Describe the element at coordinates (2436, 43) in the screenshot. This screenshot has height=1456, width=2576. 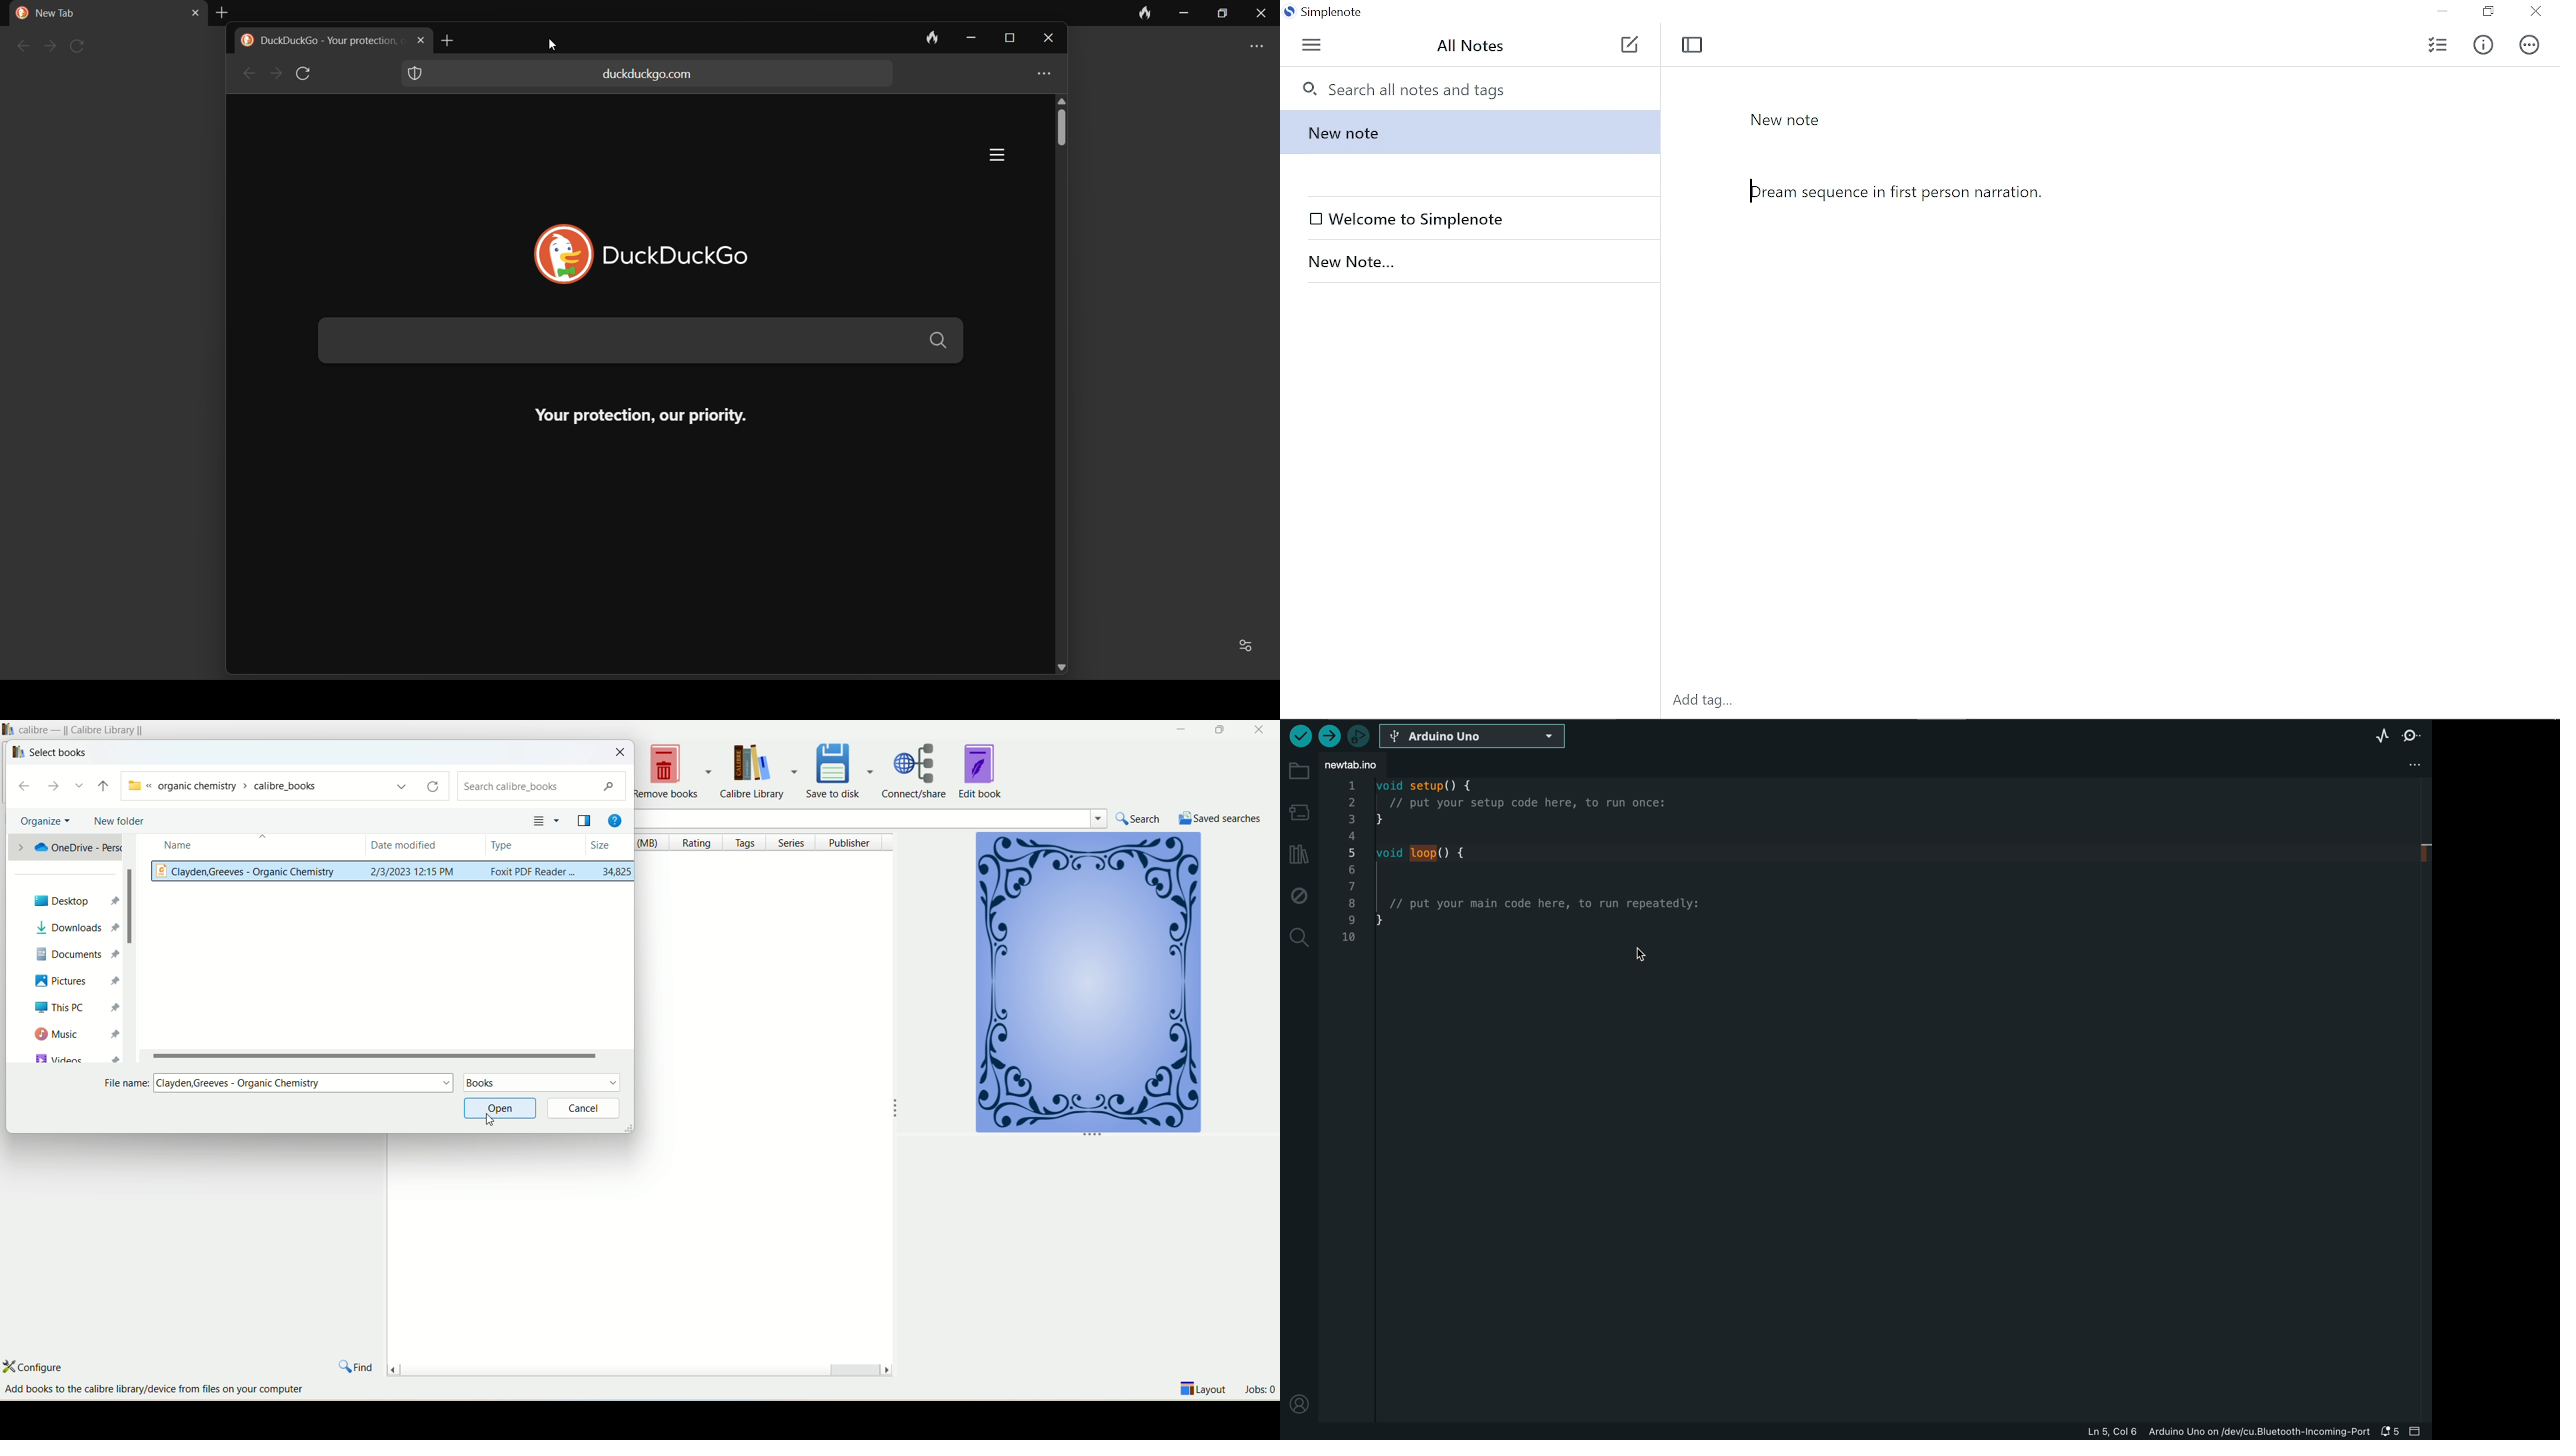
I see `Add checklist` at that location.